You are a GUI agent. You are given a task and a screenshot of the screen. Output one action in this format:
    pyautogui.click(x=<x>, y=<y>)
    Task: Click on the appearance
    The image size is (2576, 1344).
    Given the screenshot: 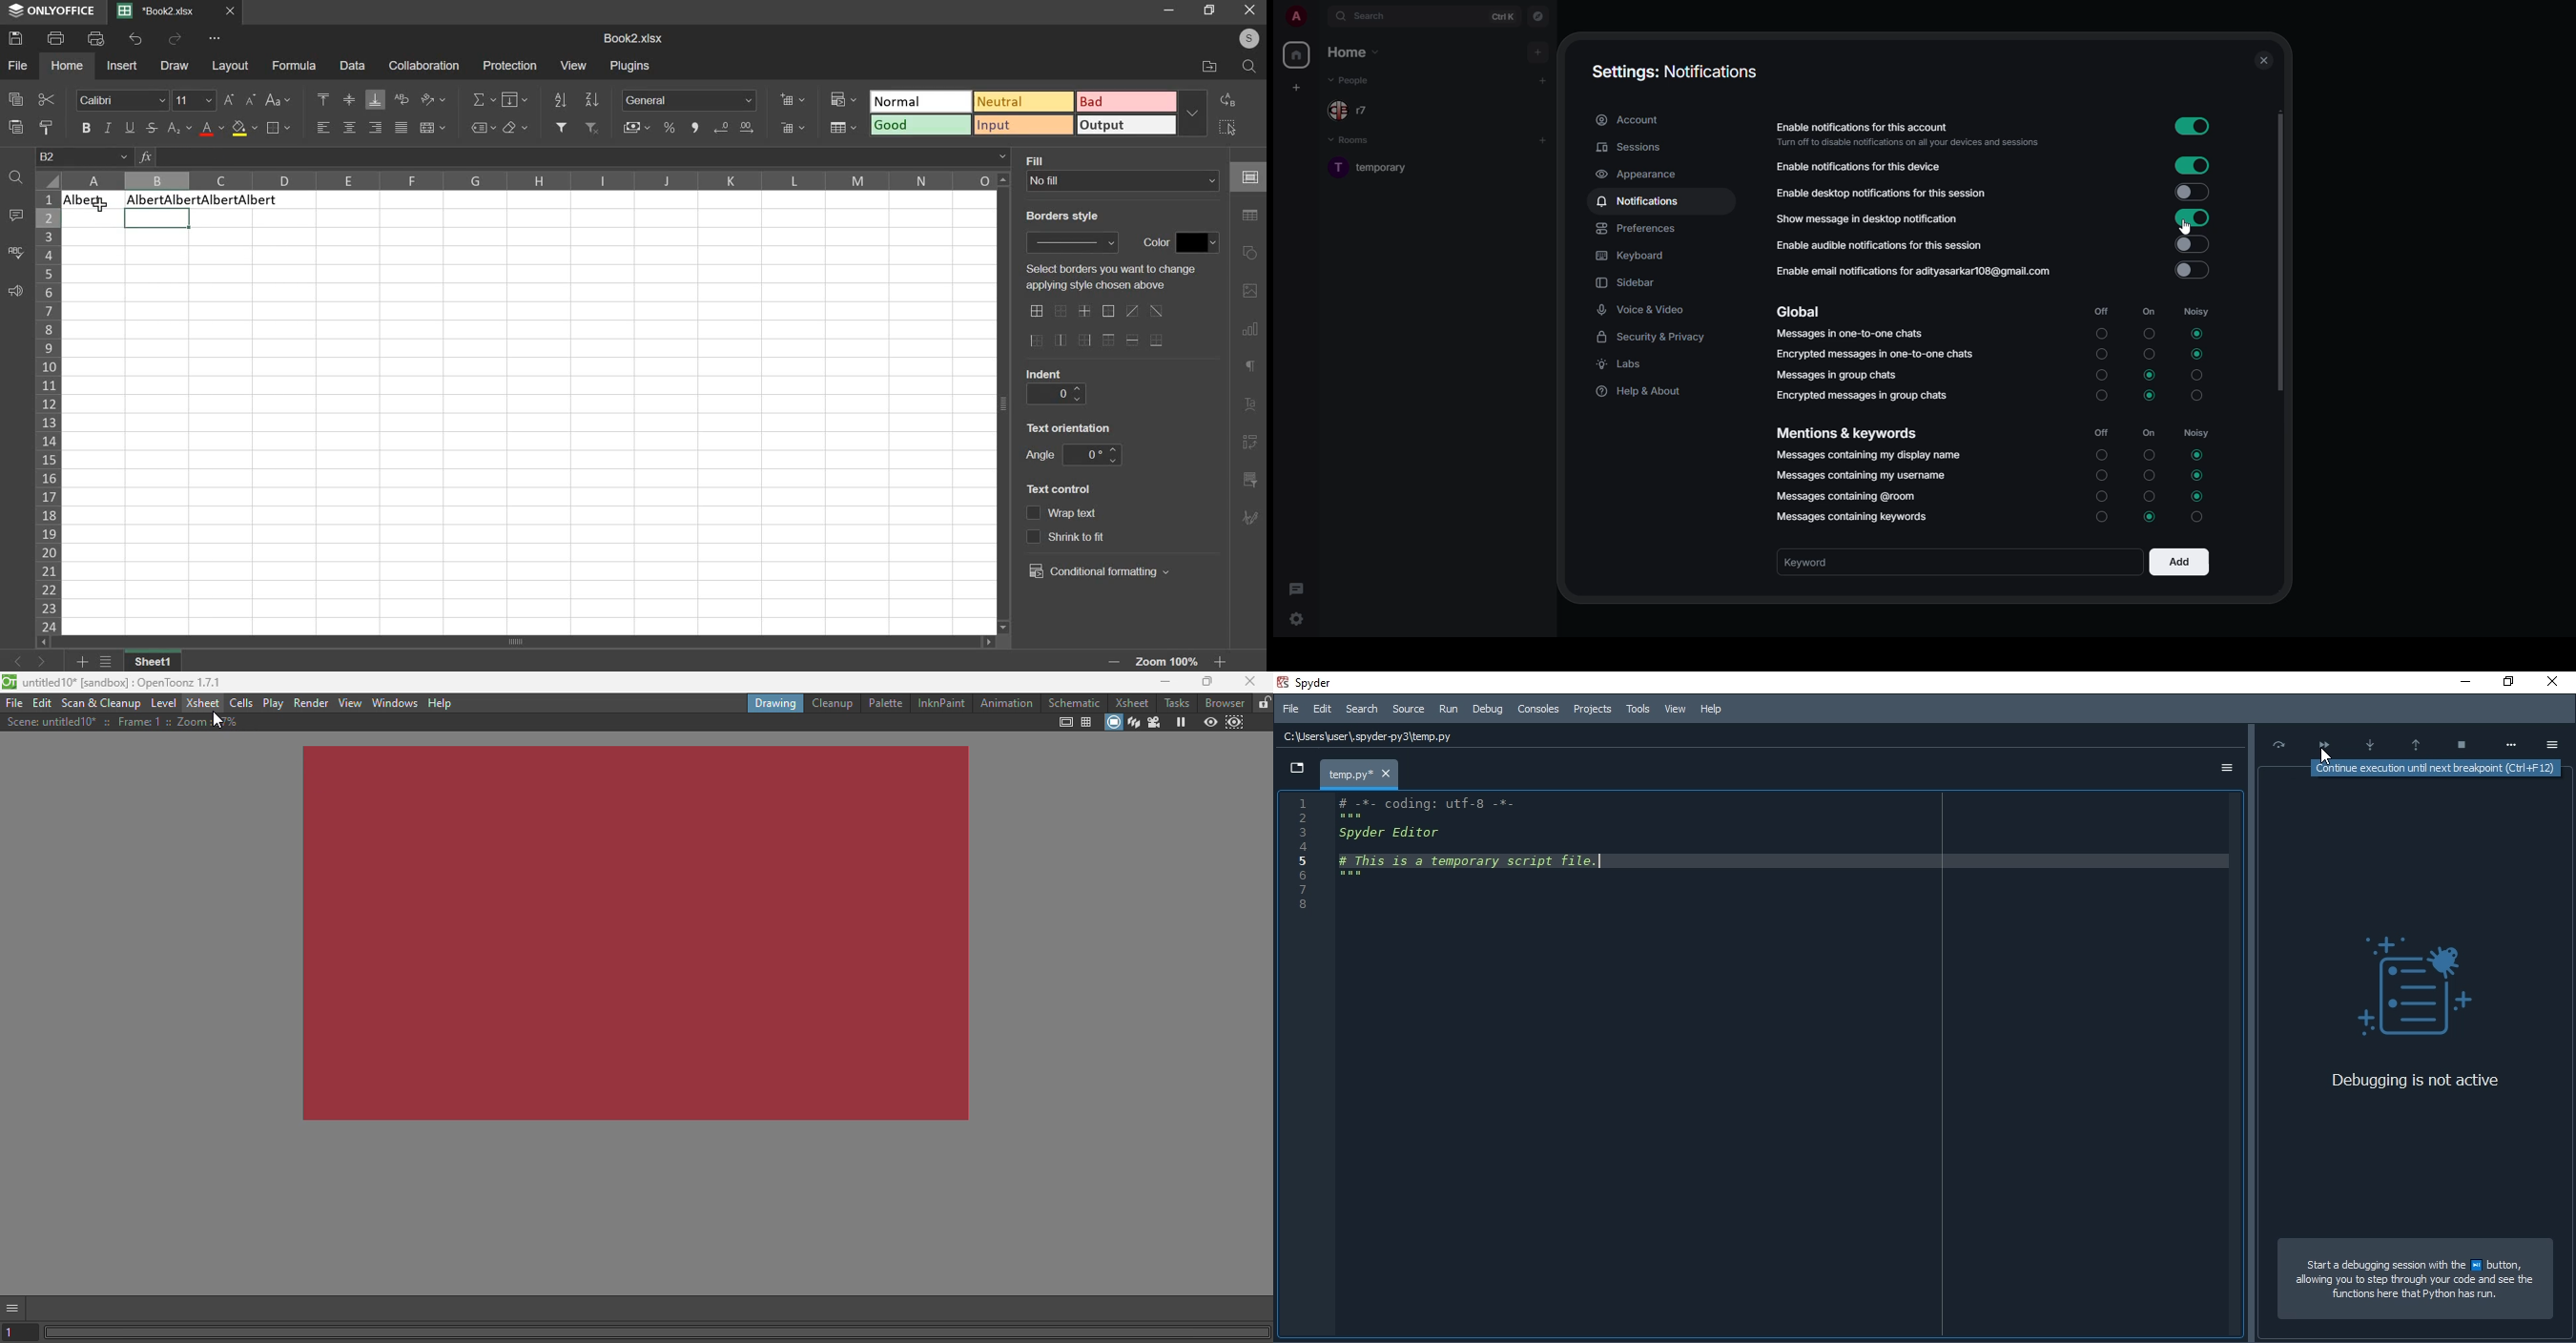 What is the action you would take?
    pyautogui.click(x=1640, y=174)
    